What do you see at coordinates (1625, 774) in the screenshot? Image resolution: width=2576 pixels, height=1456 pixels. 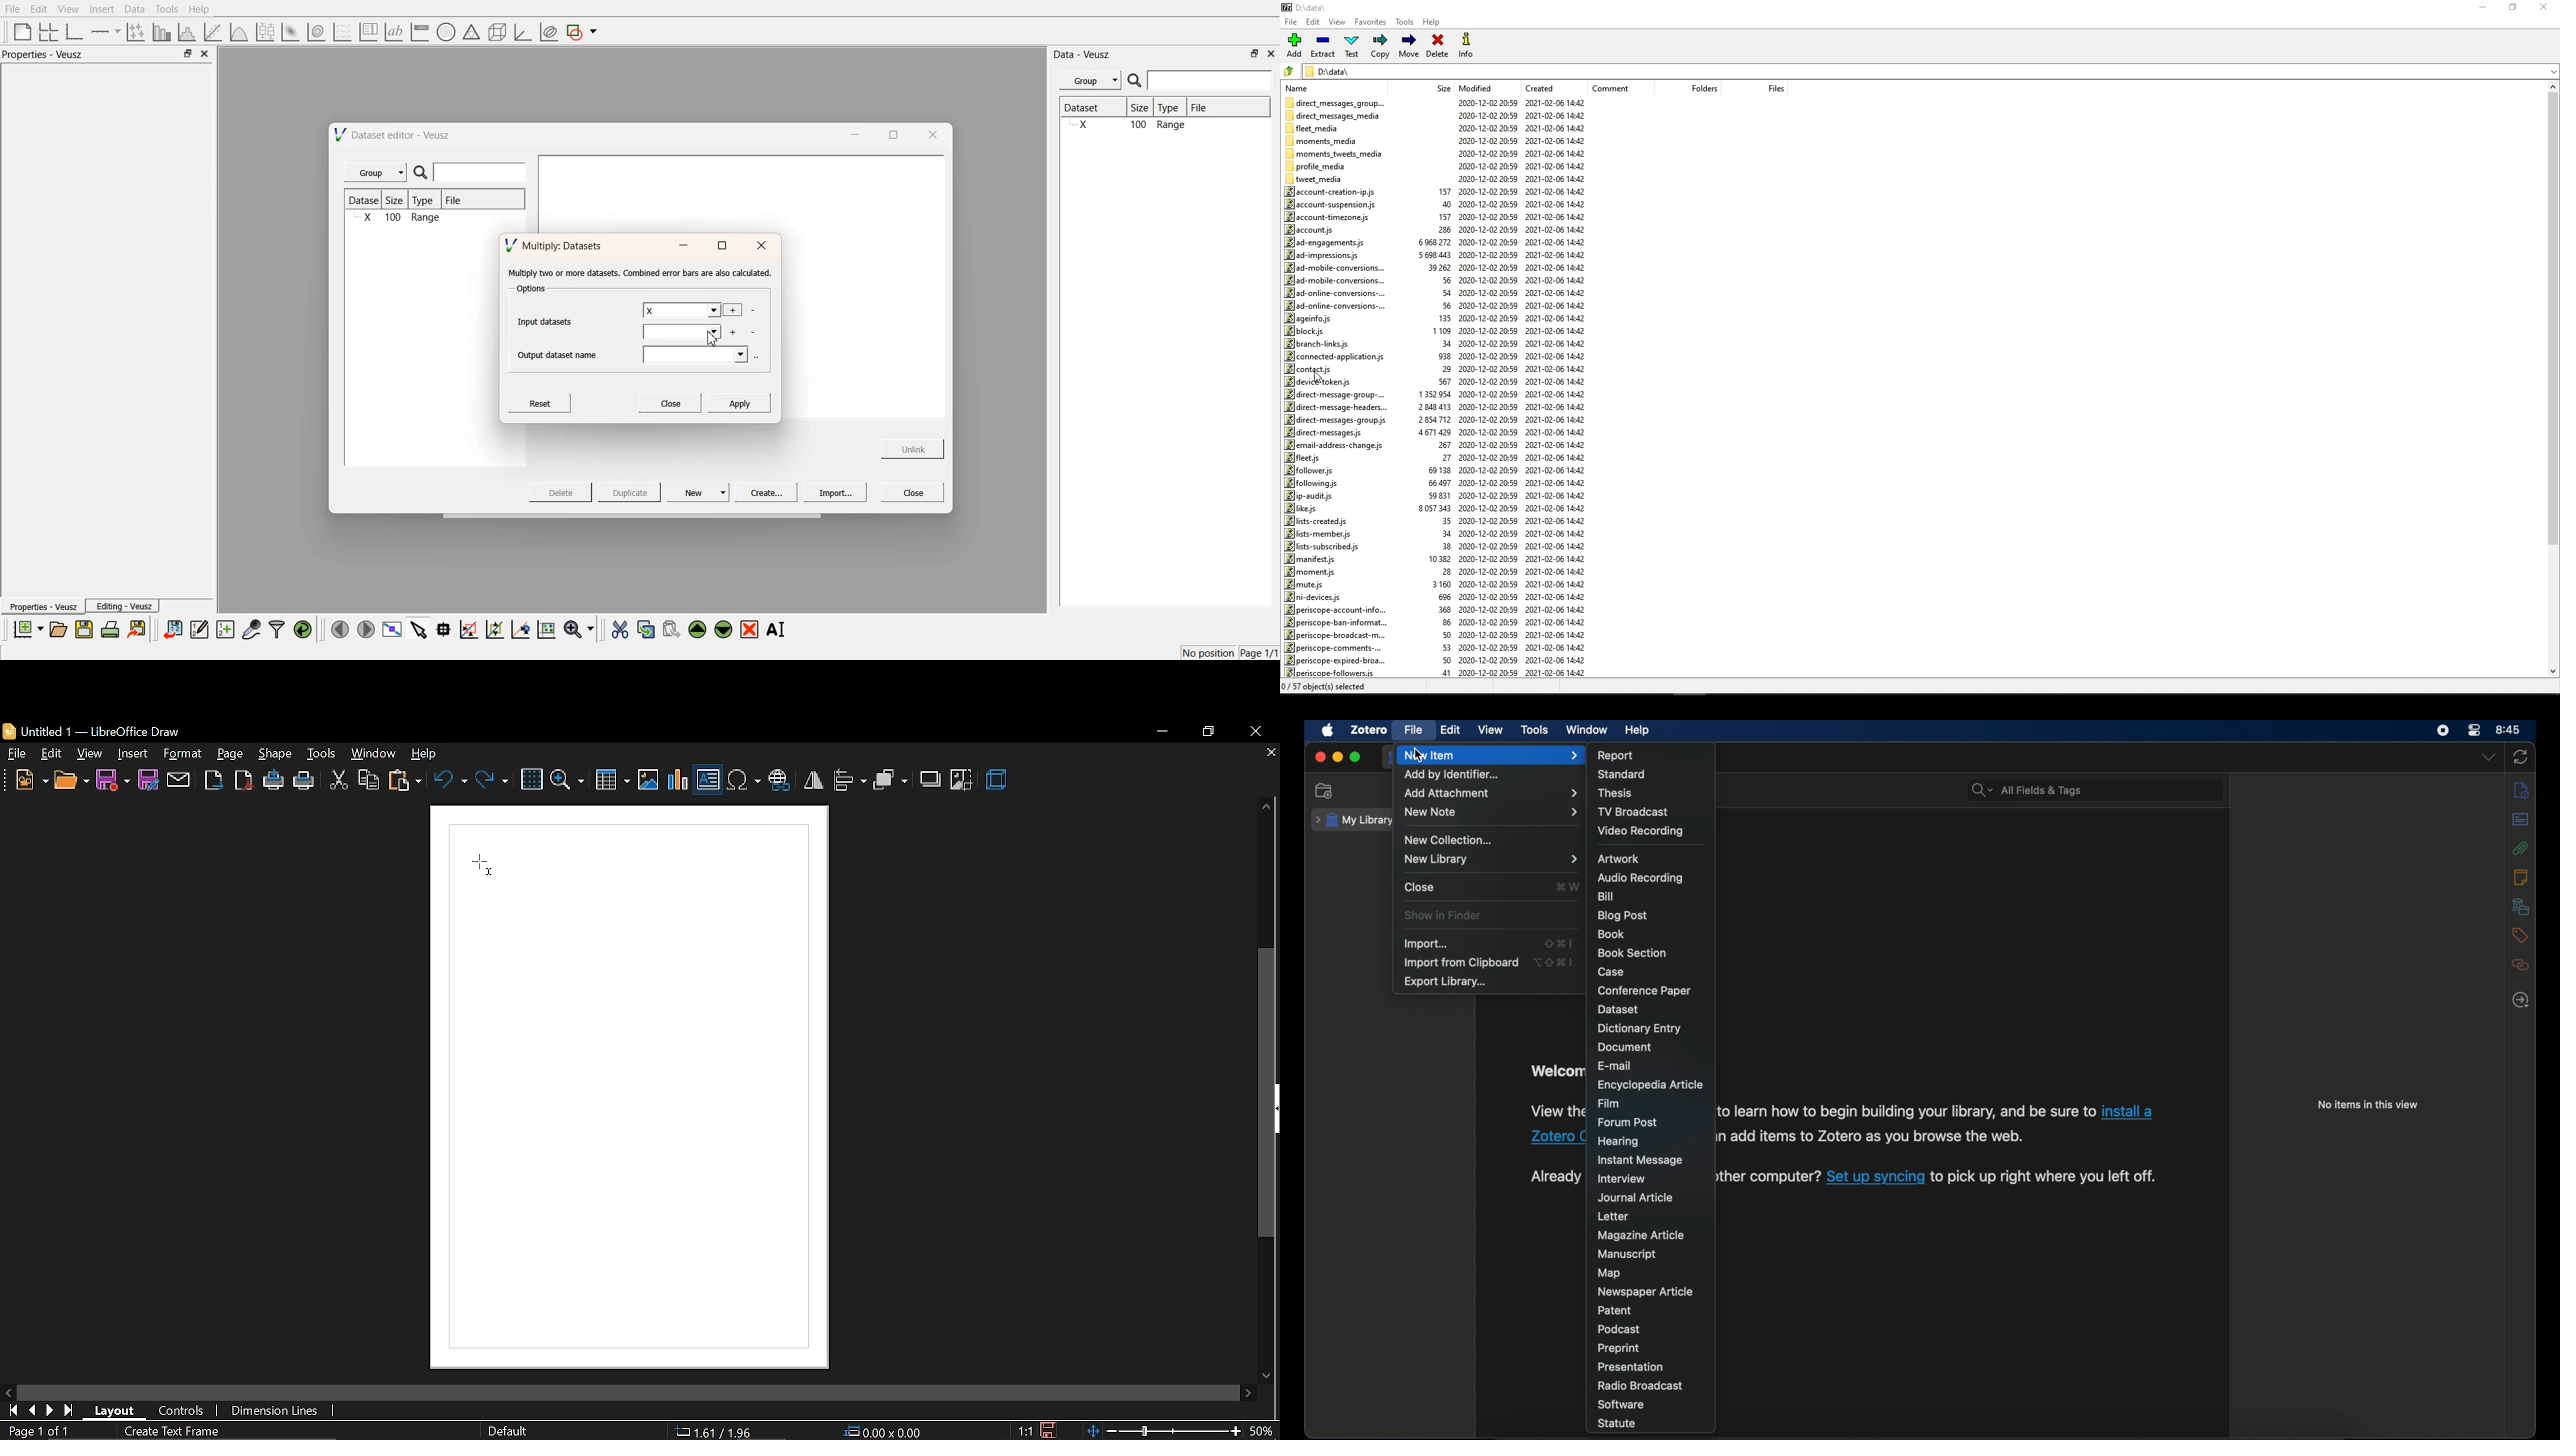 I see `standard` at bounding box center [1625, 774].